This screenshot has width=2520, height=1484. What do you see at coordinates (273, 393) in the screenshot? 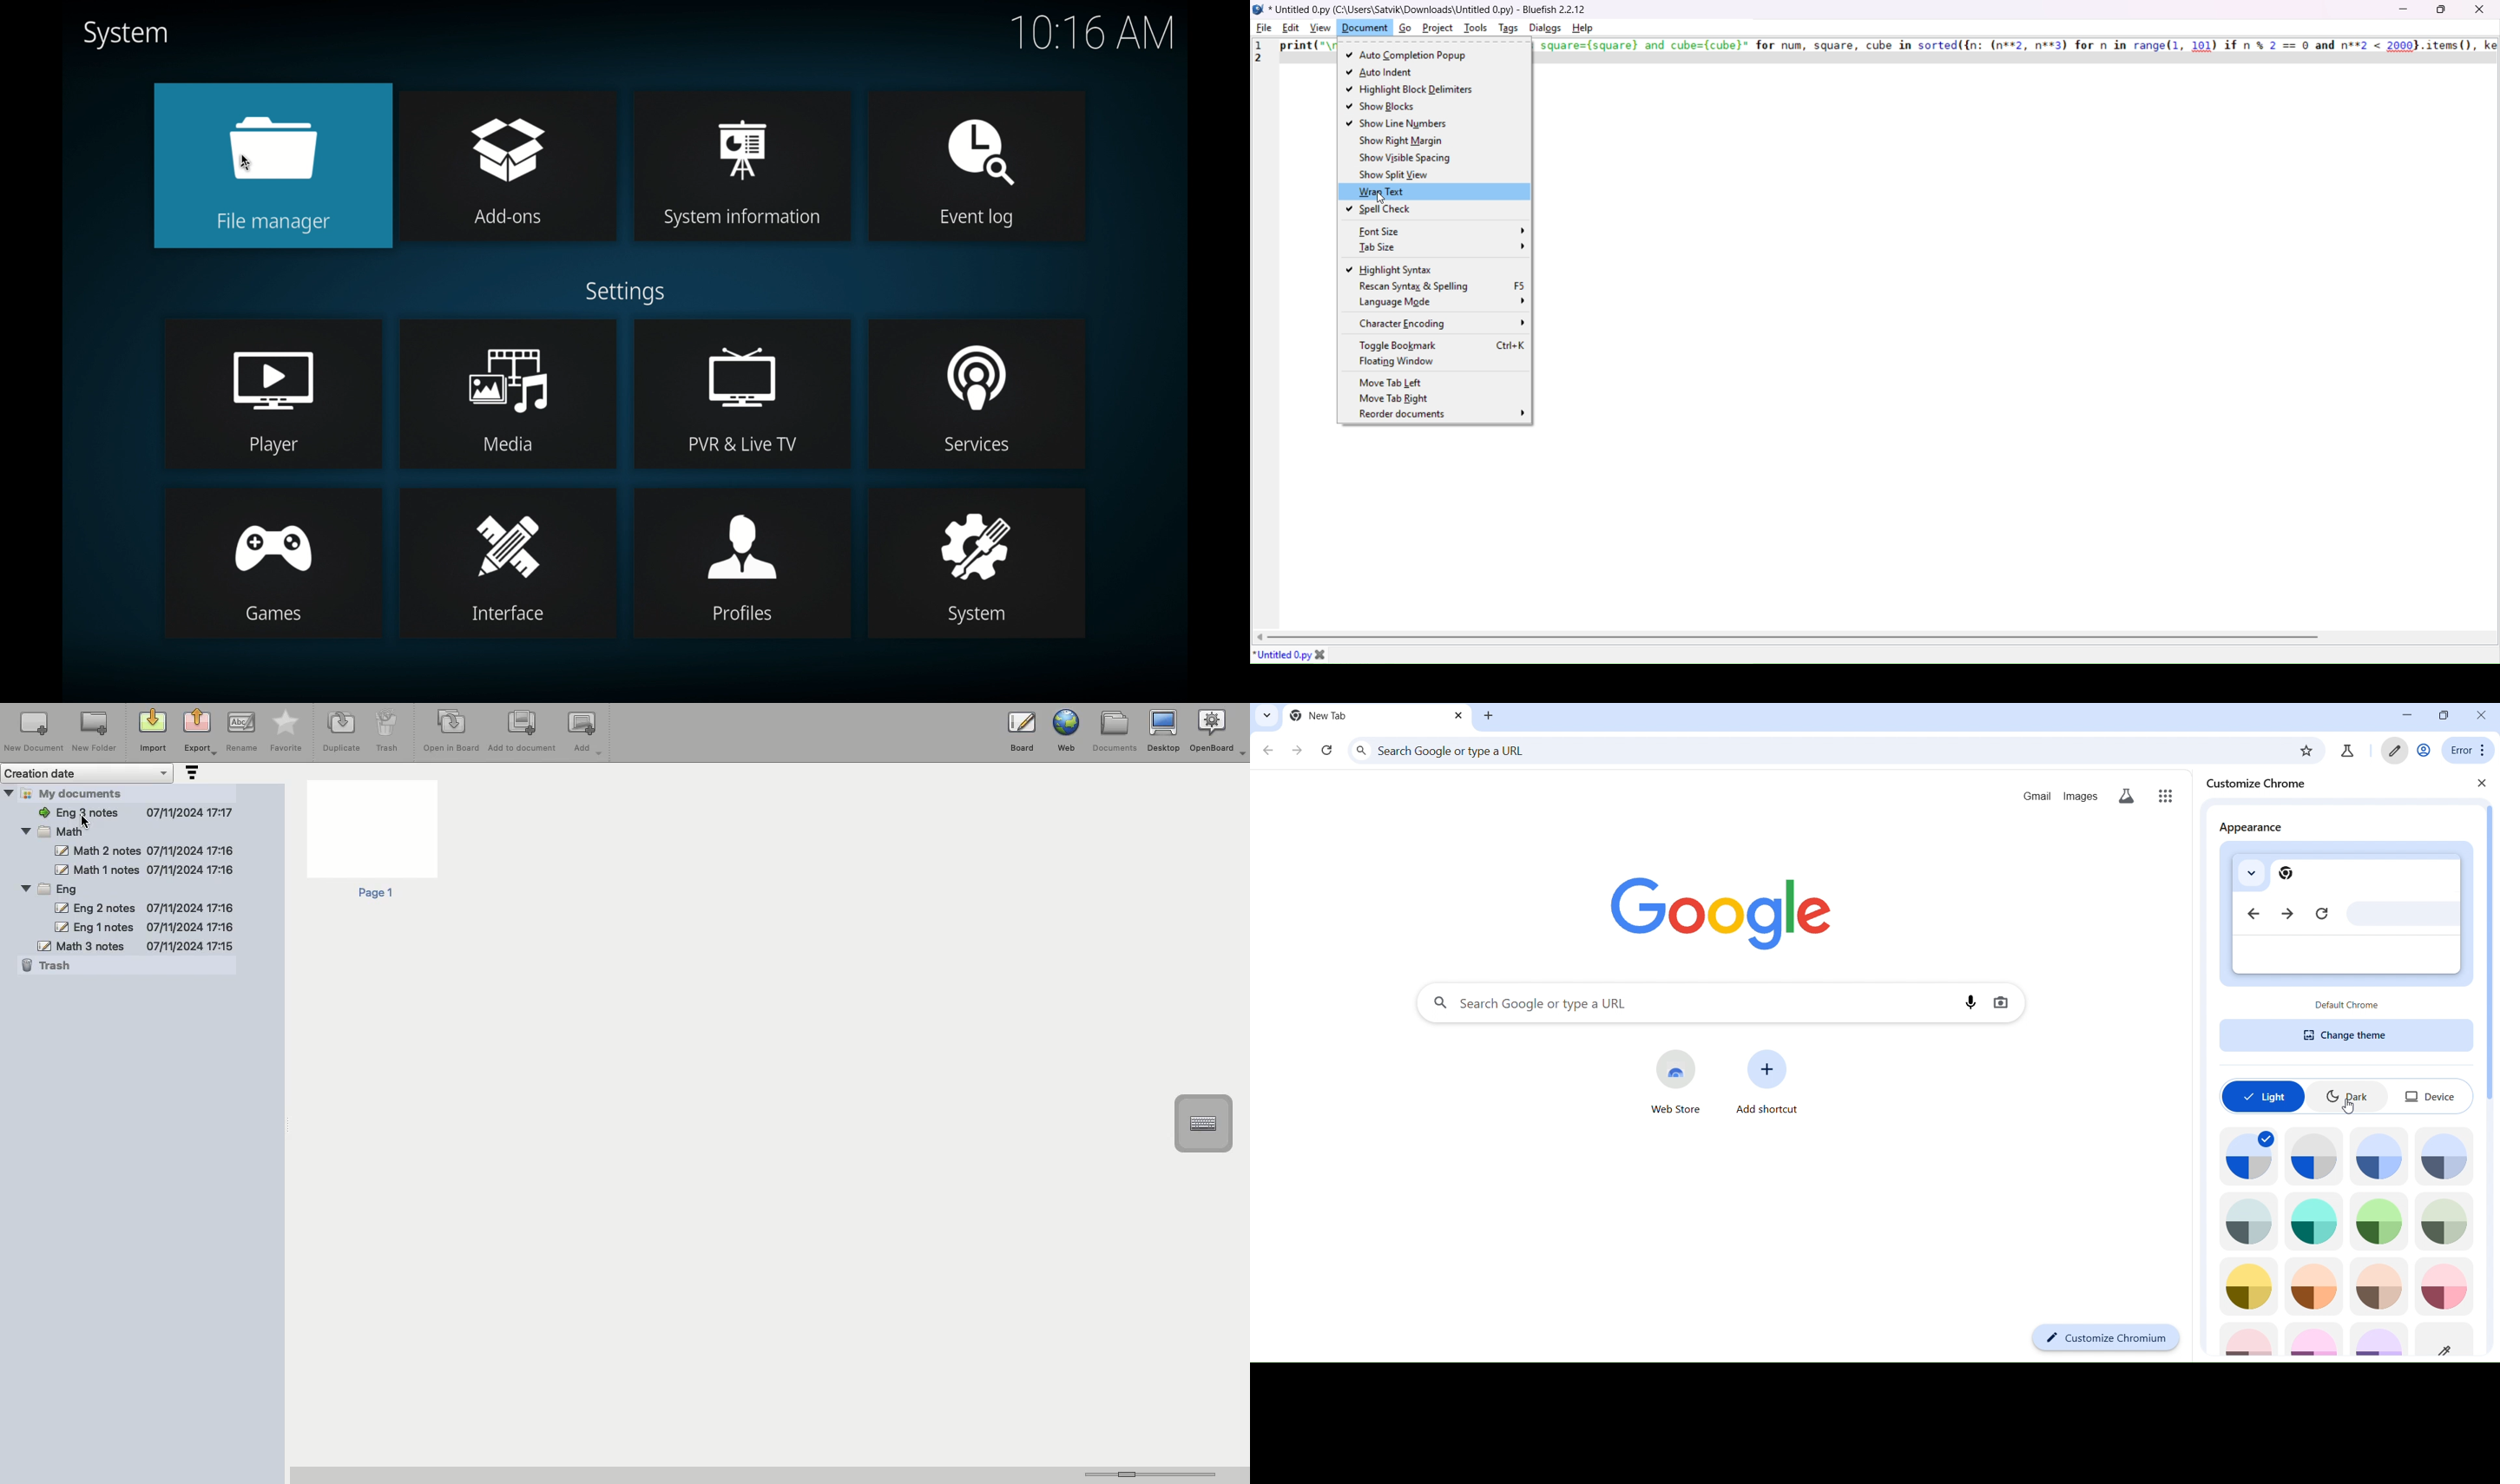
I see `player` at bounding box center [273, 393].